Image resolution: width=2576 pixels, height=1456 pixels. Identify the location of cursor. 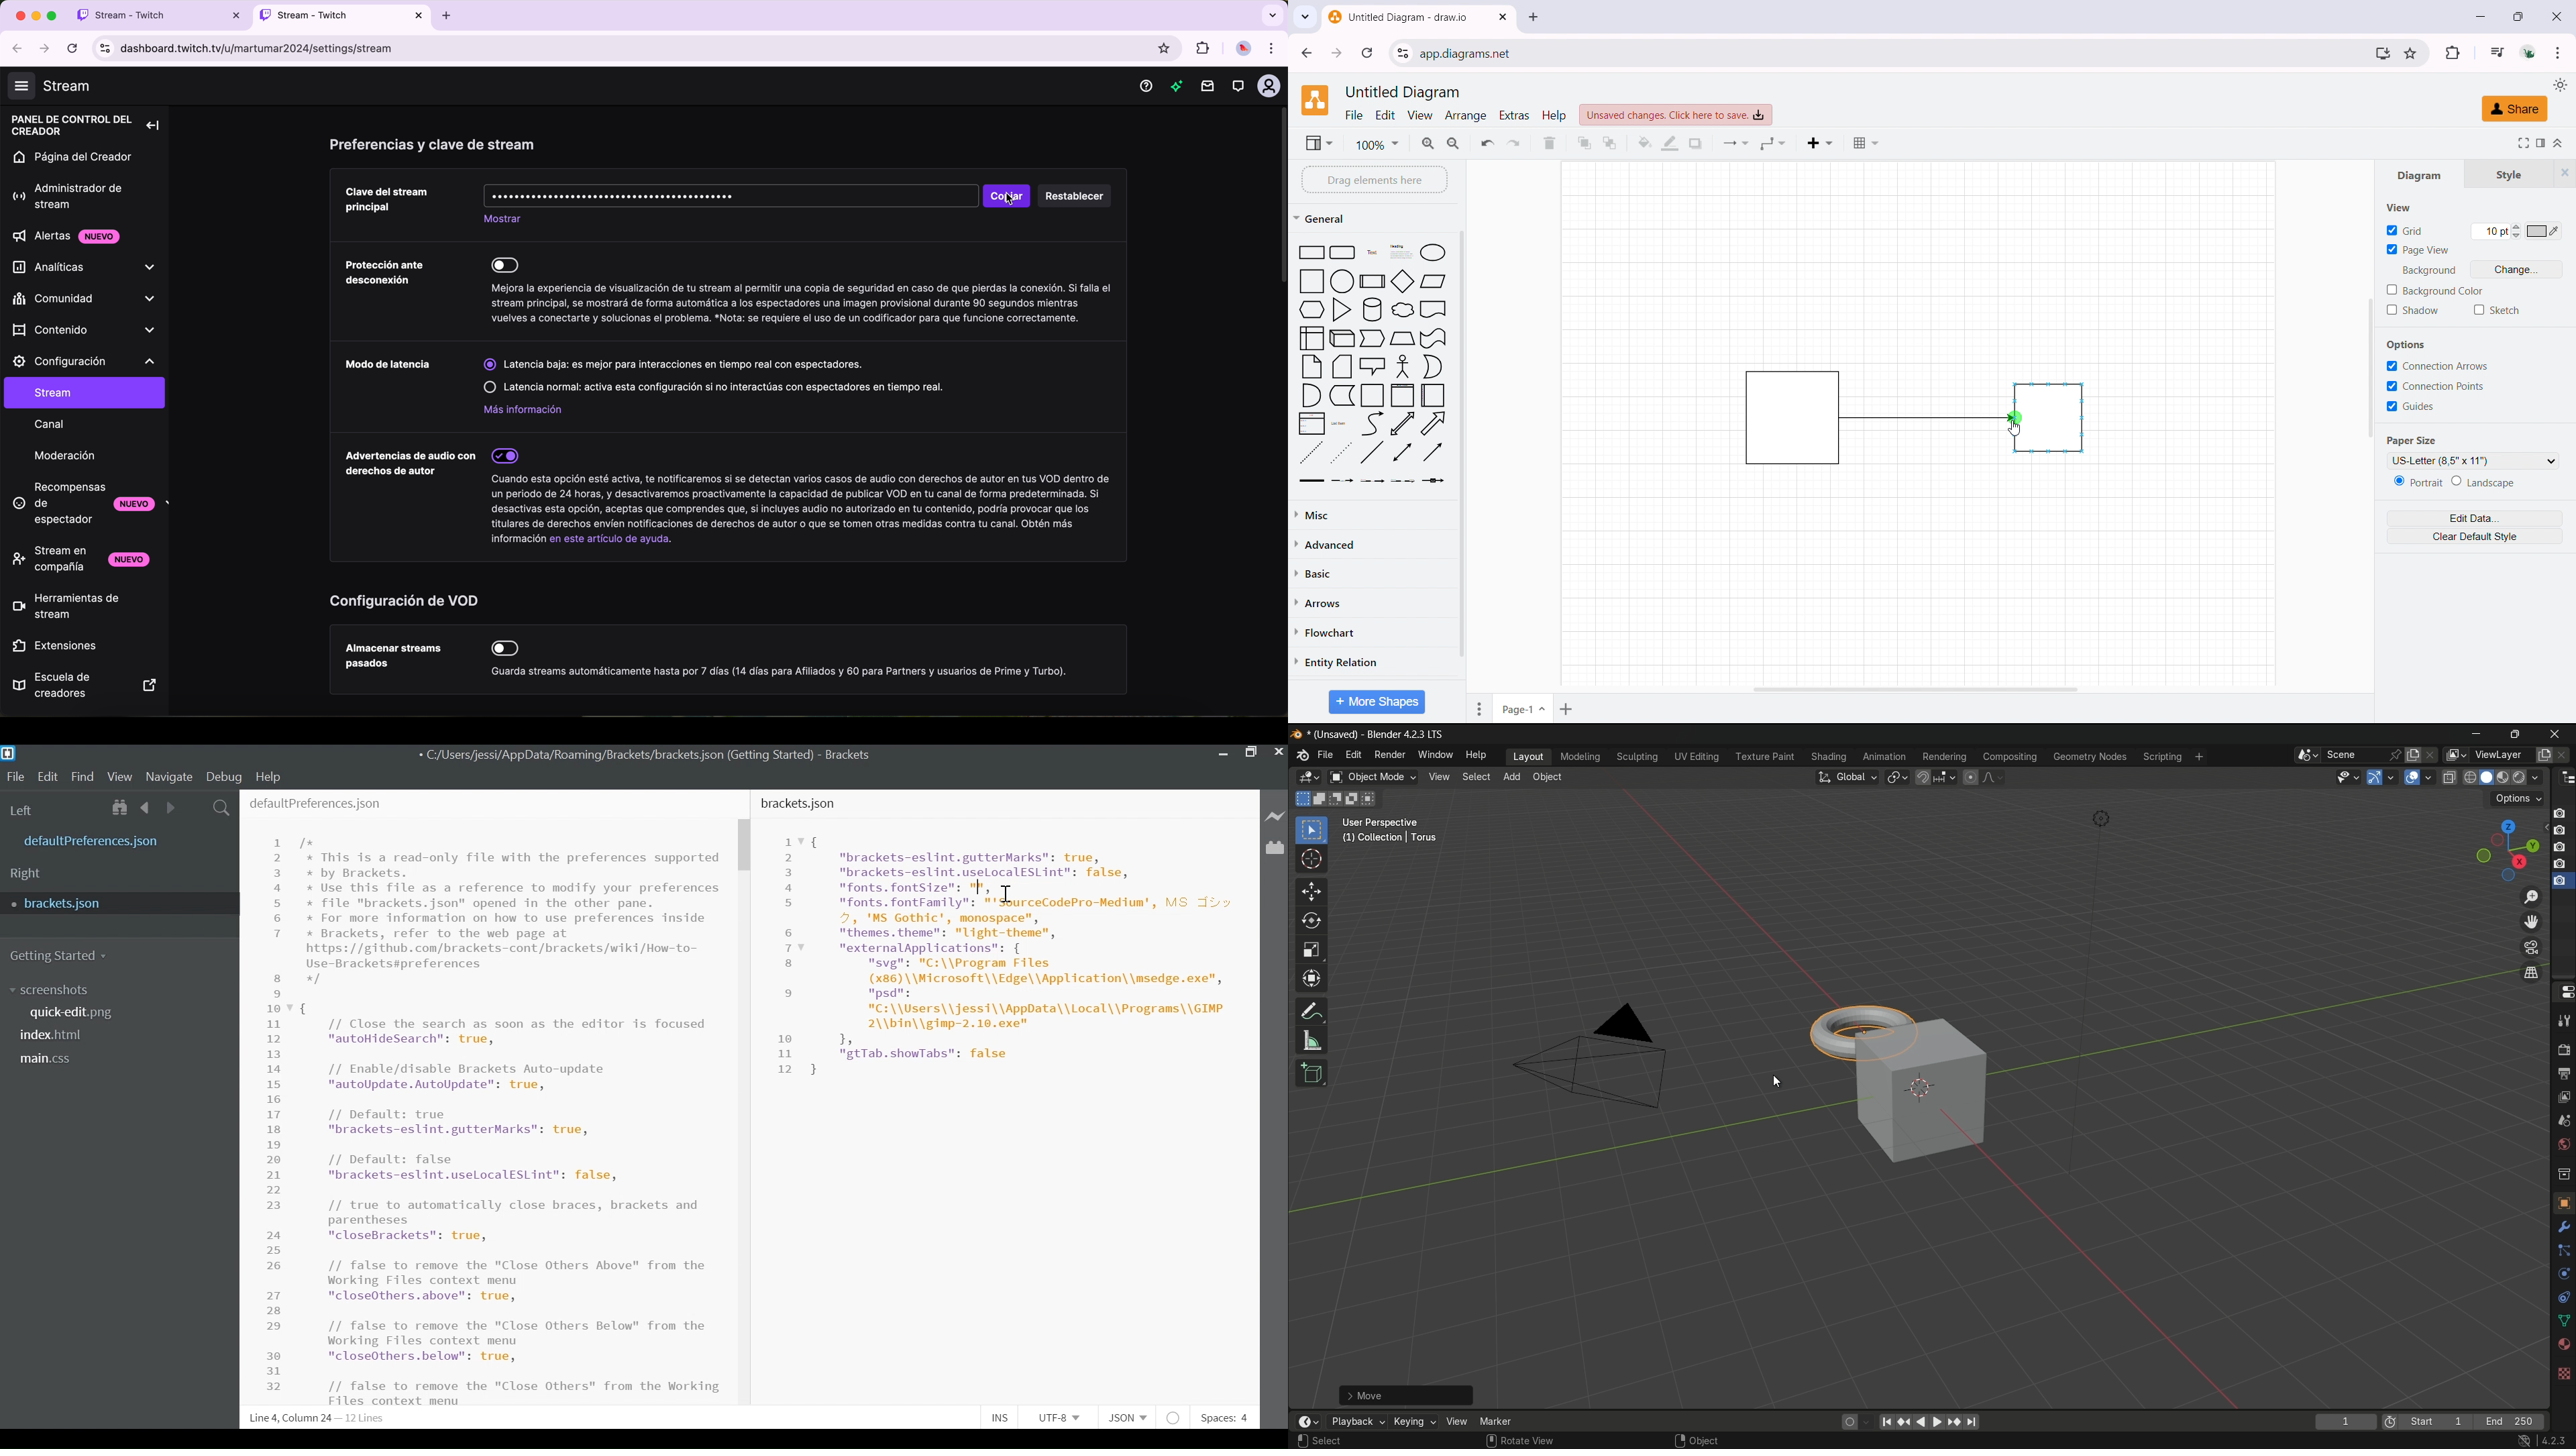
(1311, 860).